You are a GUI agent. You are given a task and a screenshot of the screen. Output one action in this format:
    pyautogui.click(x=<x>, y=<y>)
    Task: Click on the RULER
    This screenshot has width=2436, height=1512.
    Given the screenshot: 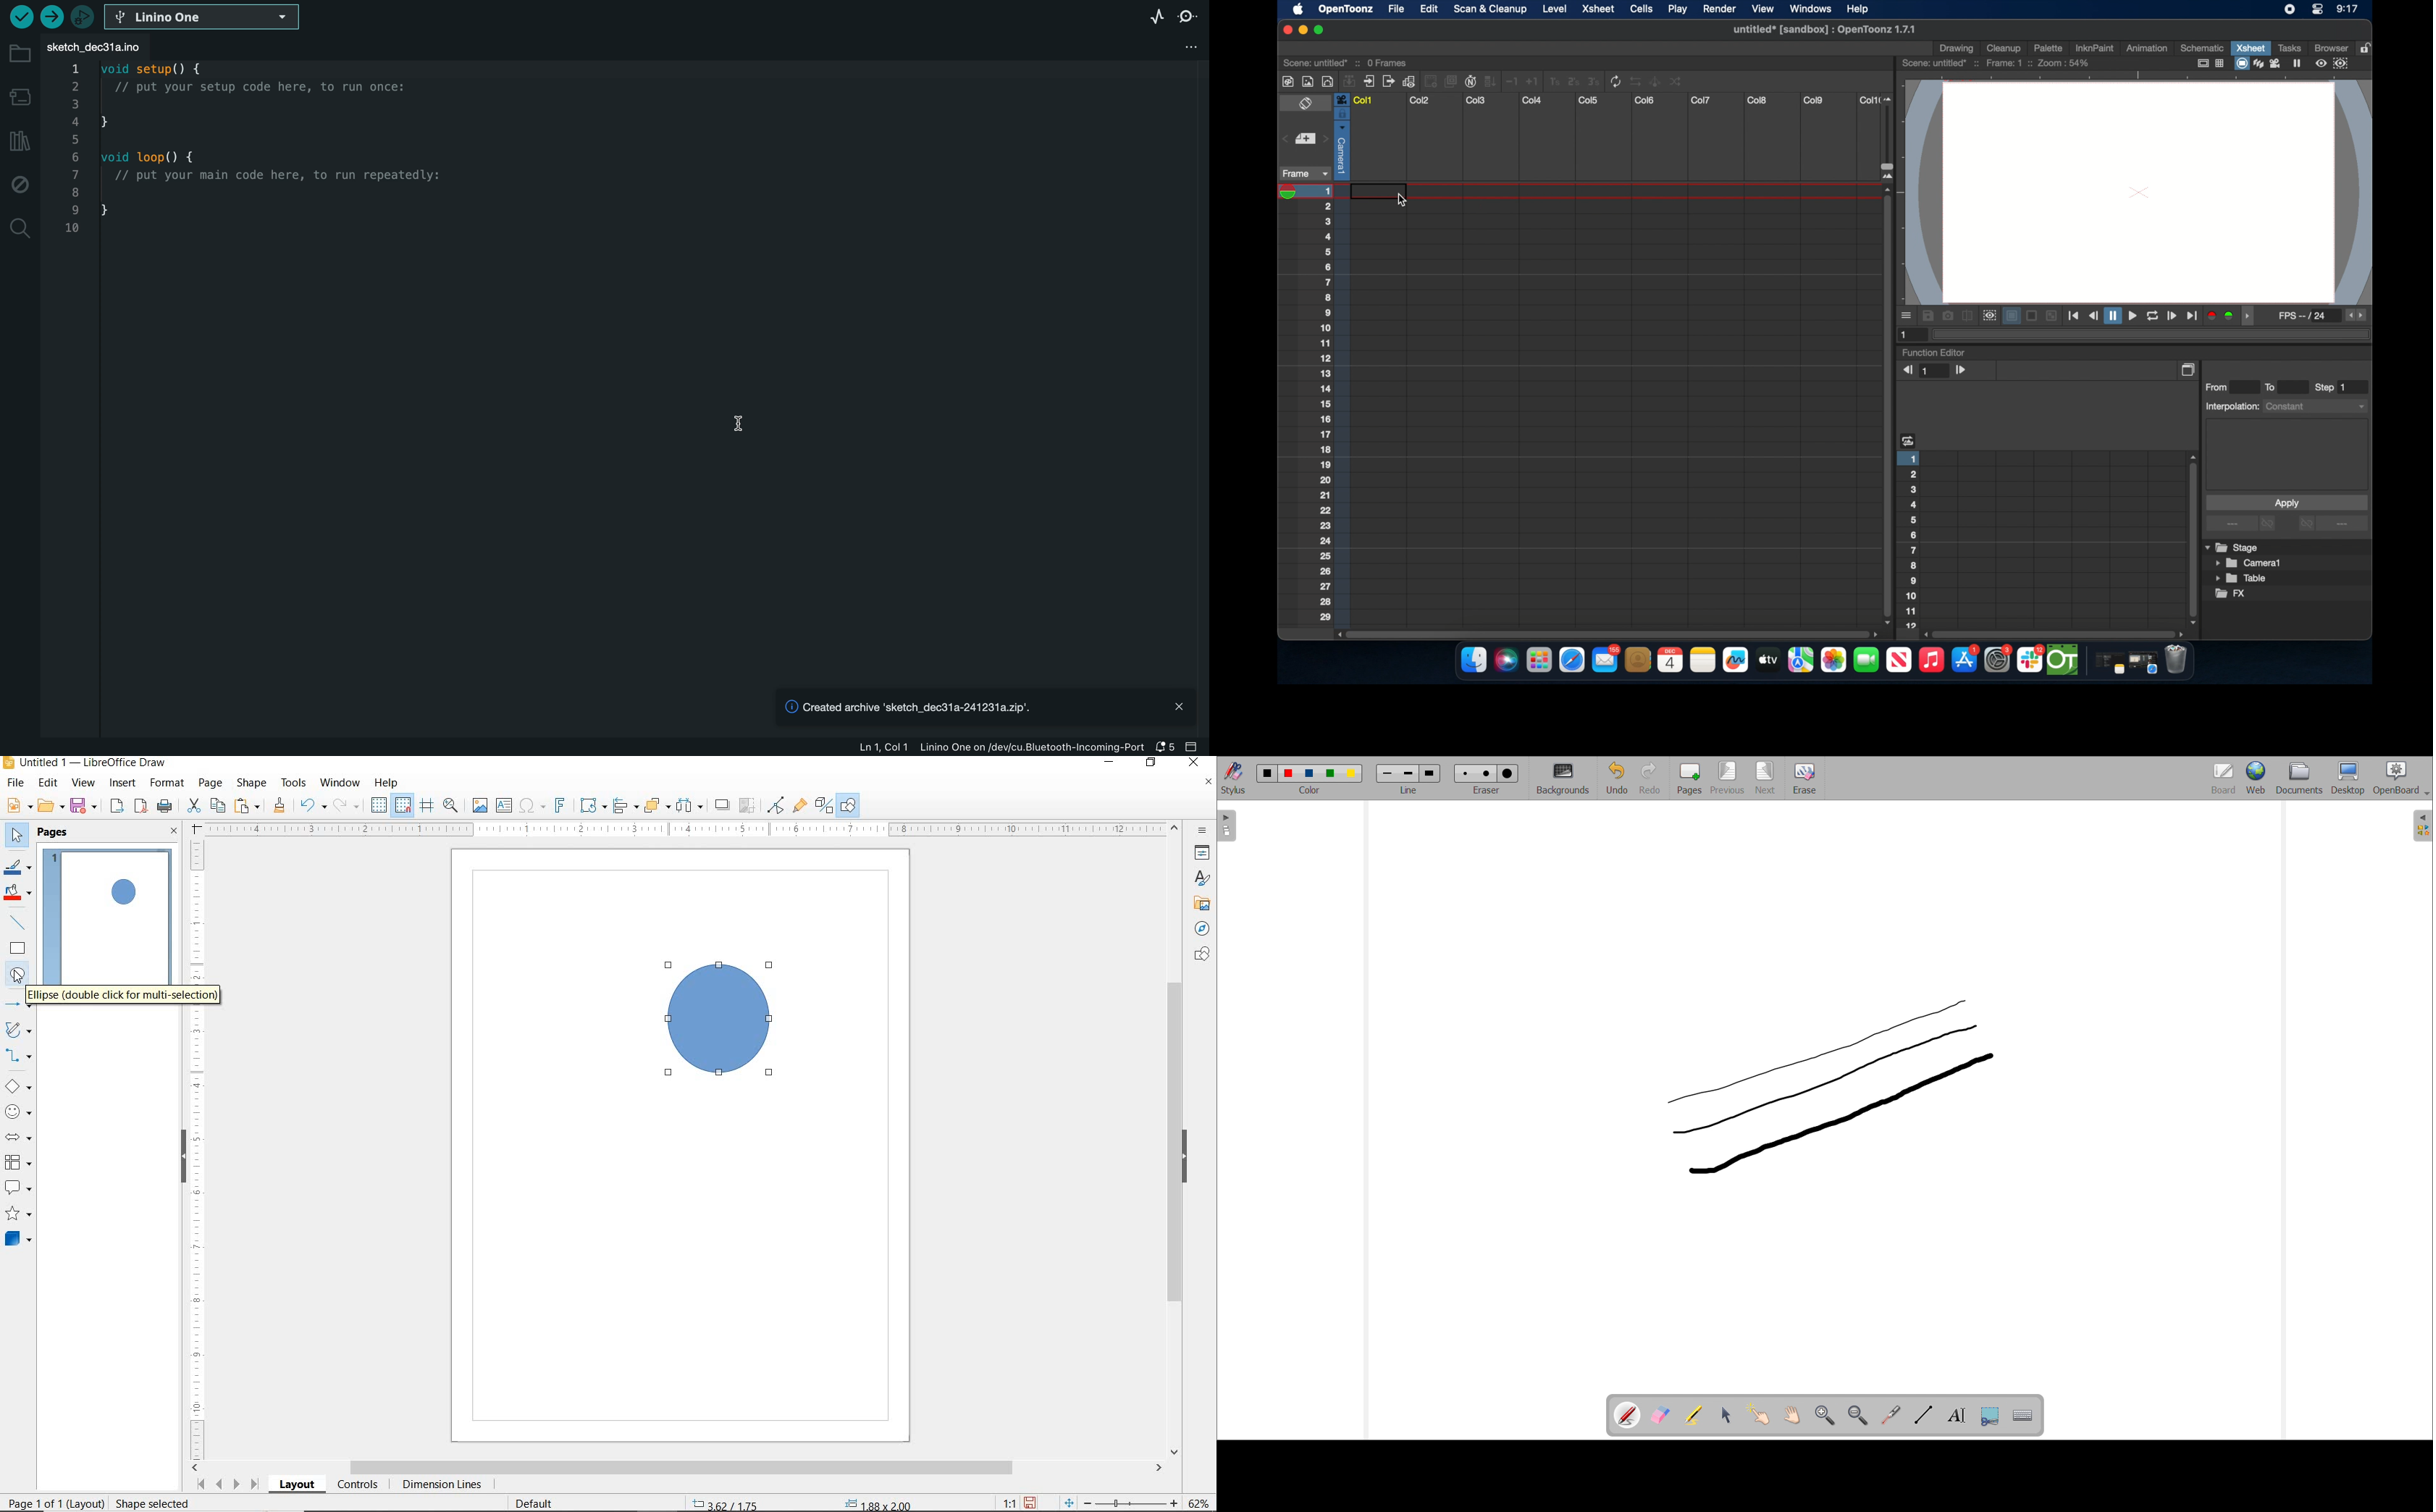 What is the action you would take?
    pyautogui.click(x=198, y=1148)
    